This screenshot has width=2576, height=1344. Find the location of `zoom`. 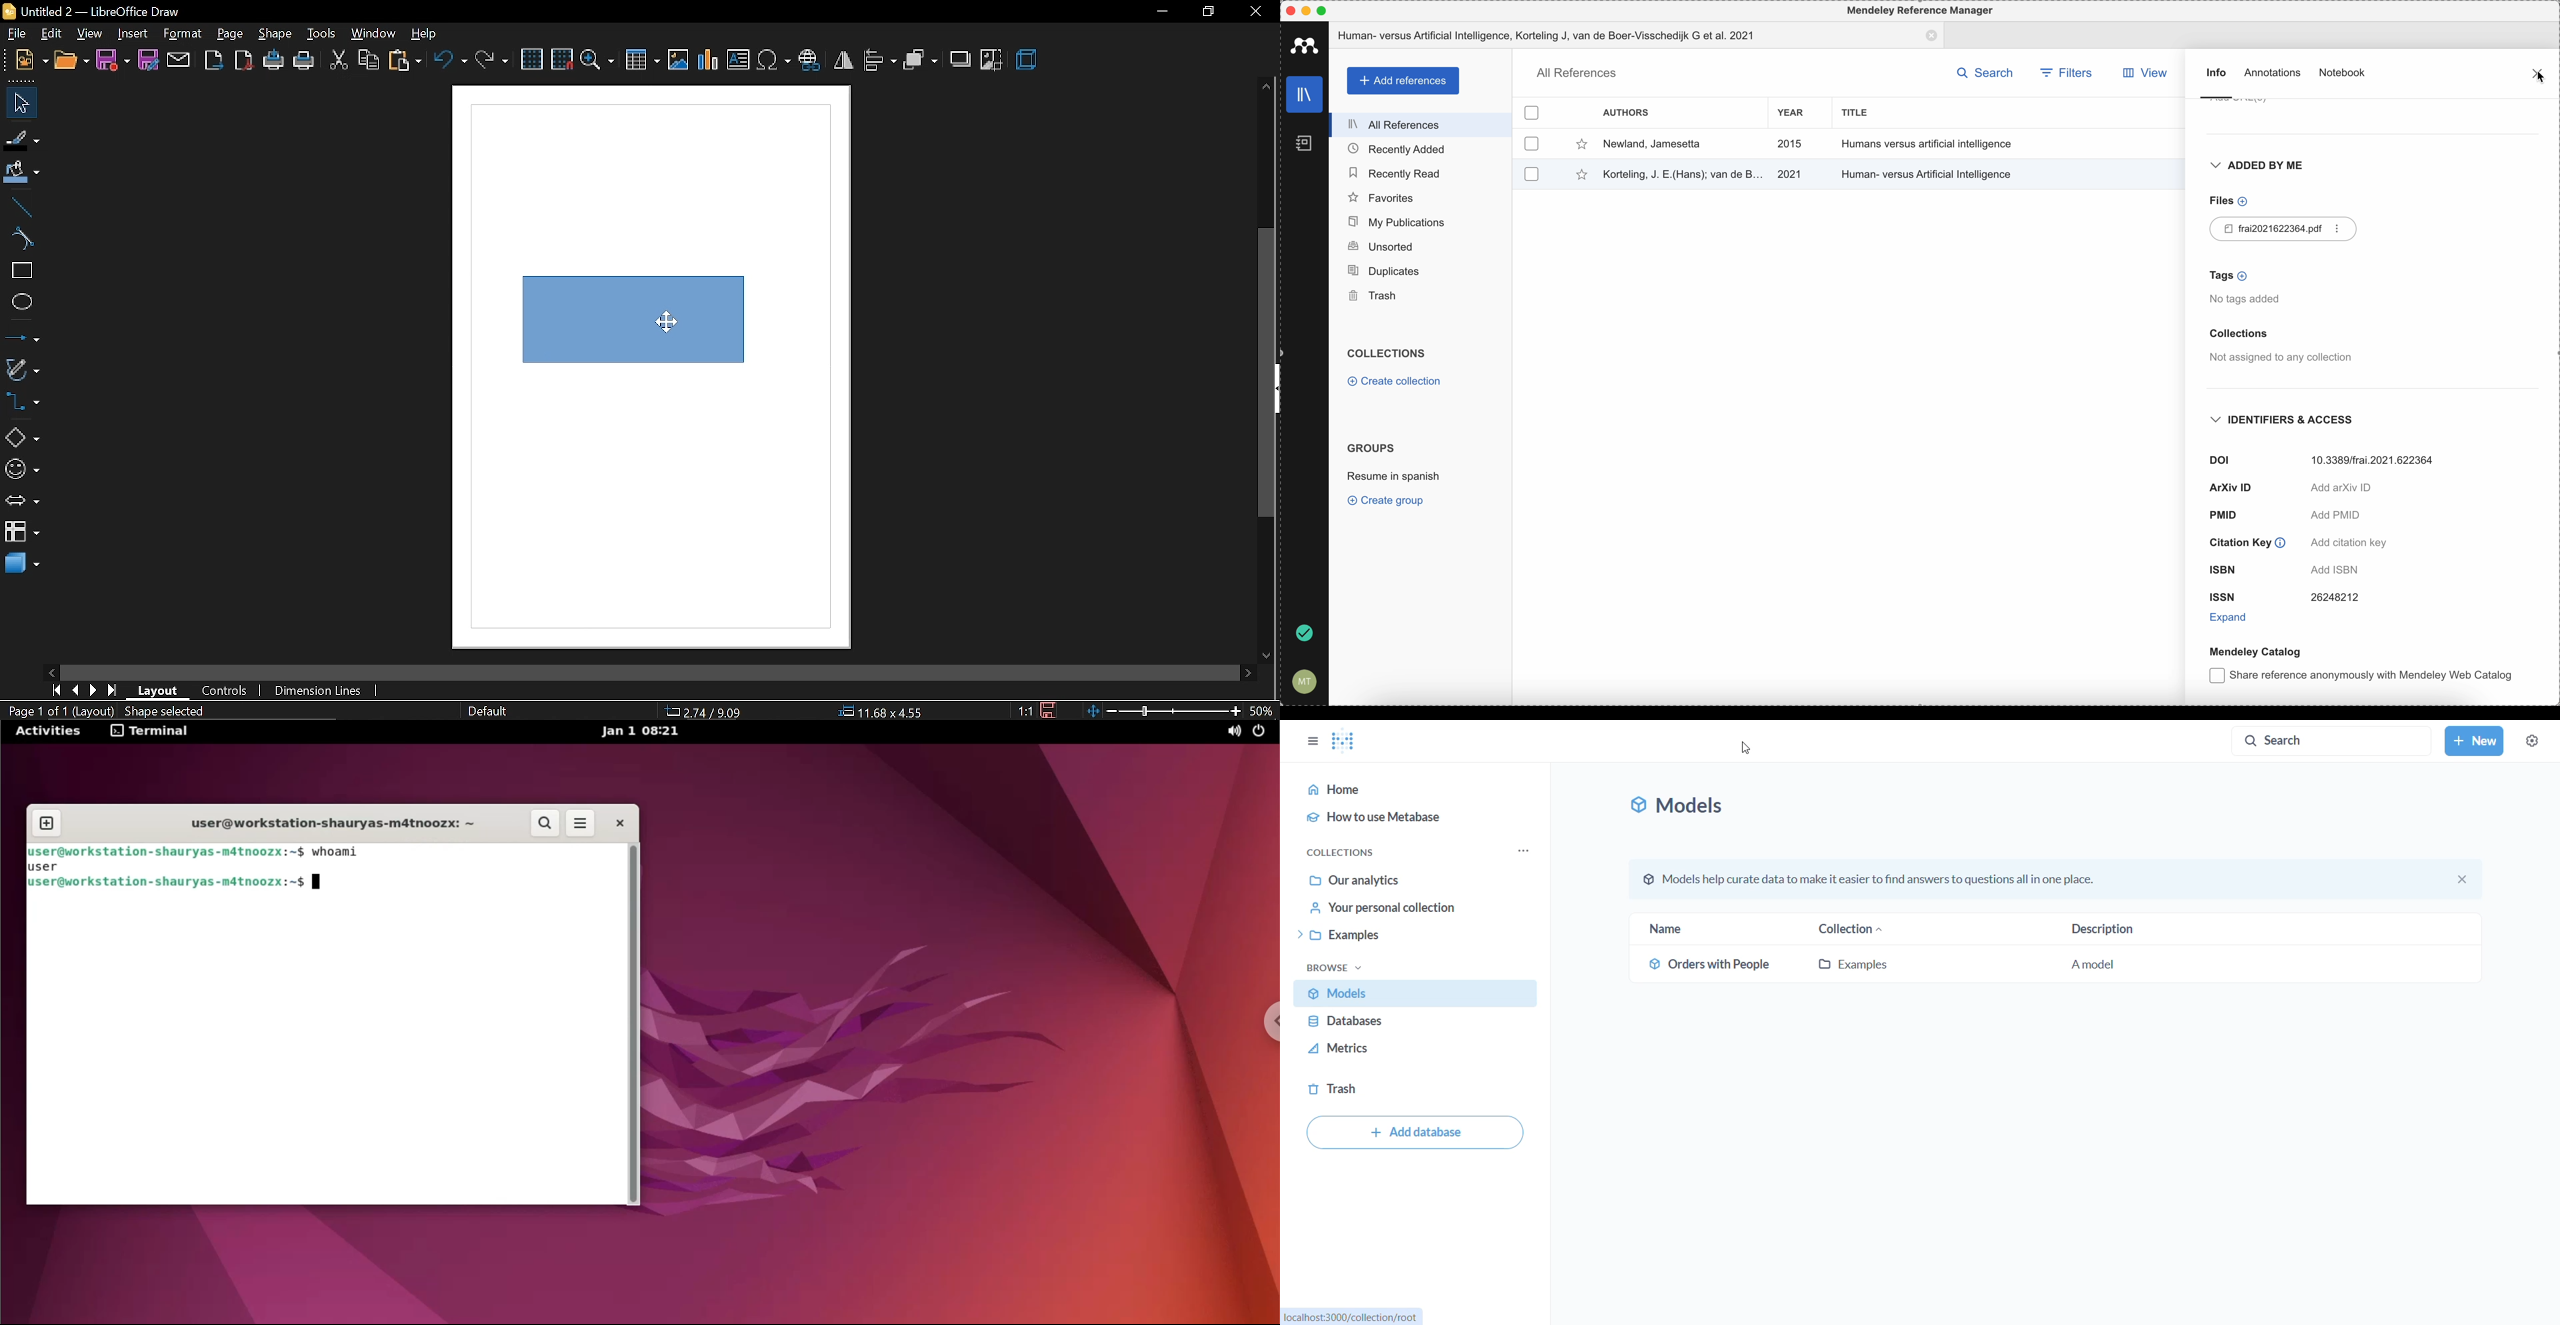

zoom is located at coordinates (599, 62).